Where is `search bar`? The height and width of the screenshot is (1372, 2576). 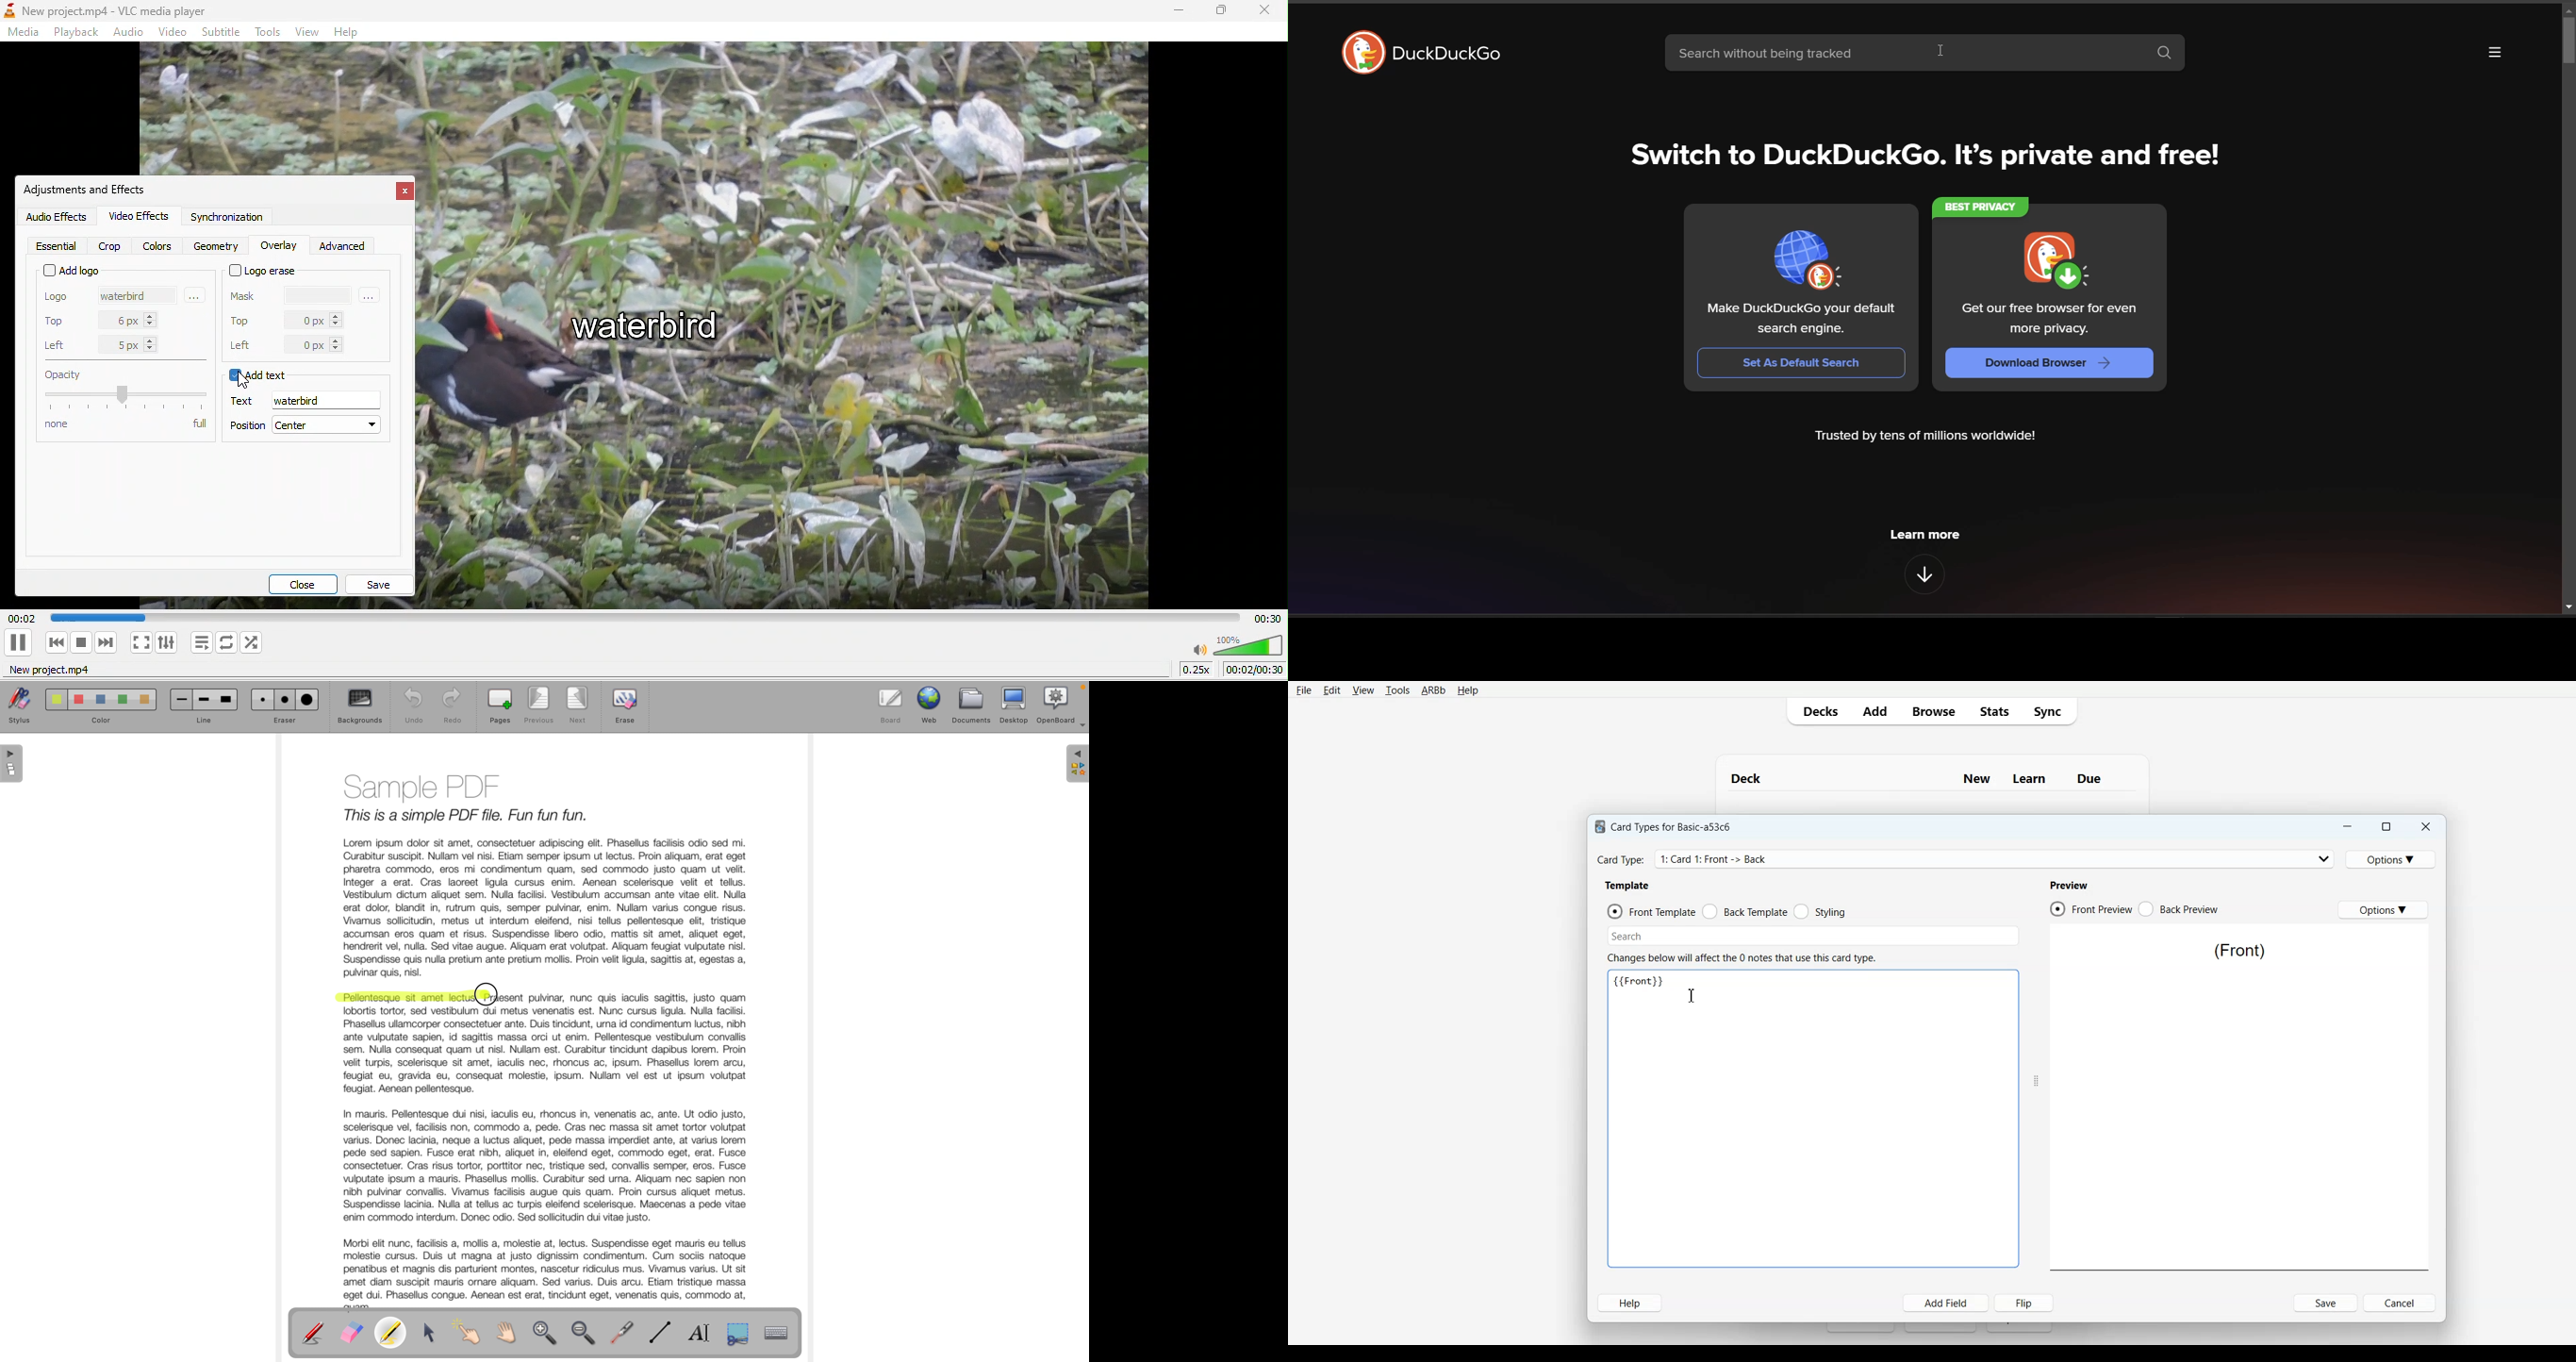 search bar is located at coordinates (1900, 52).